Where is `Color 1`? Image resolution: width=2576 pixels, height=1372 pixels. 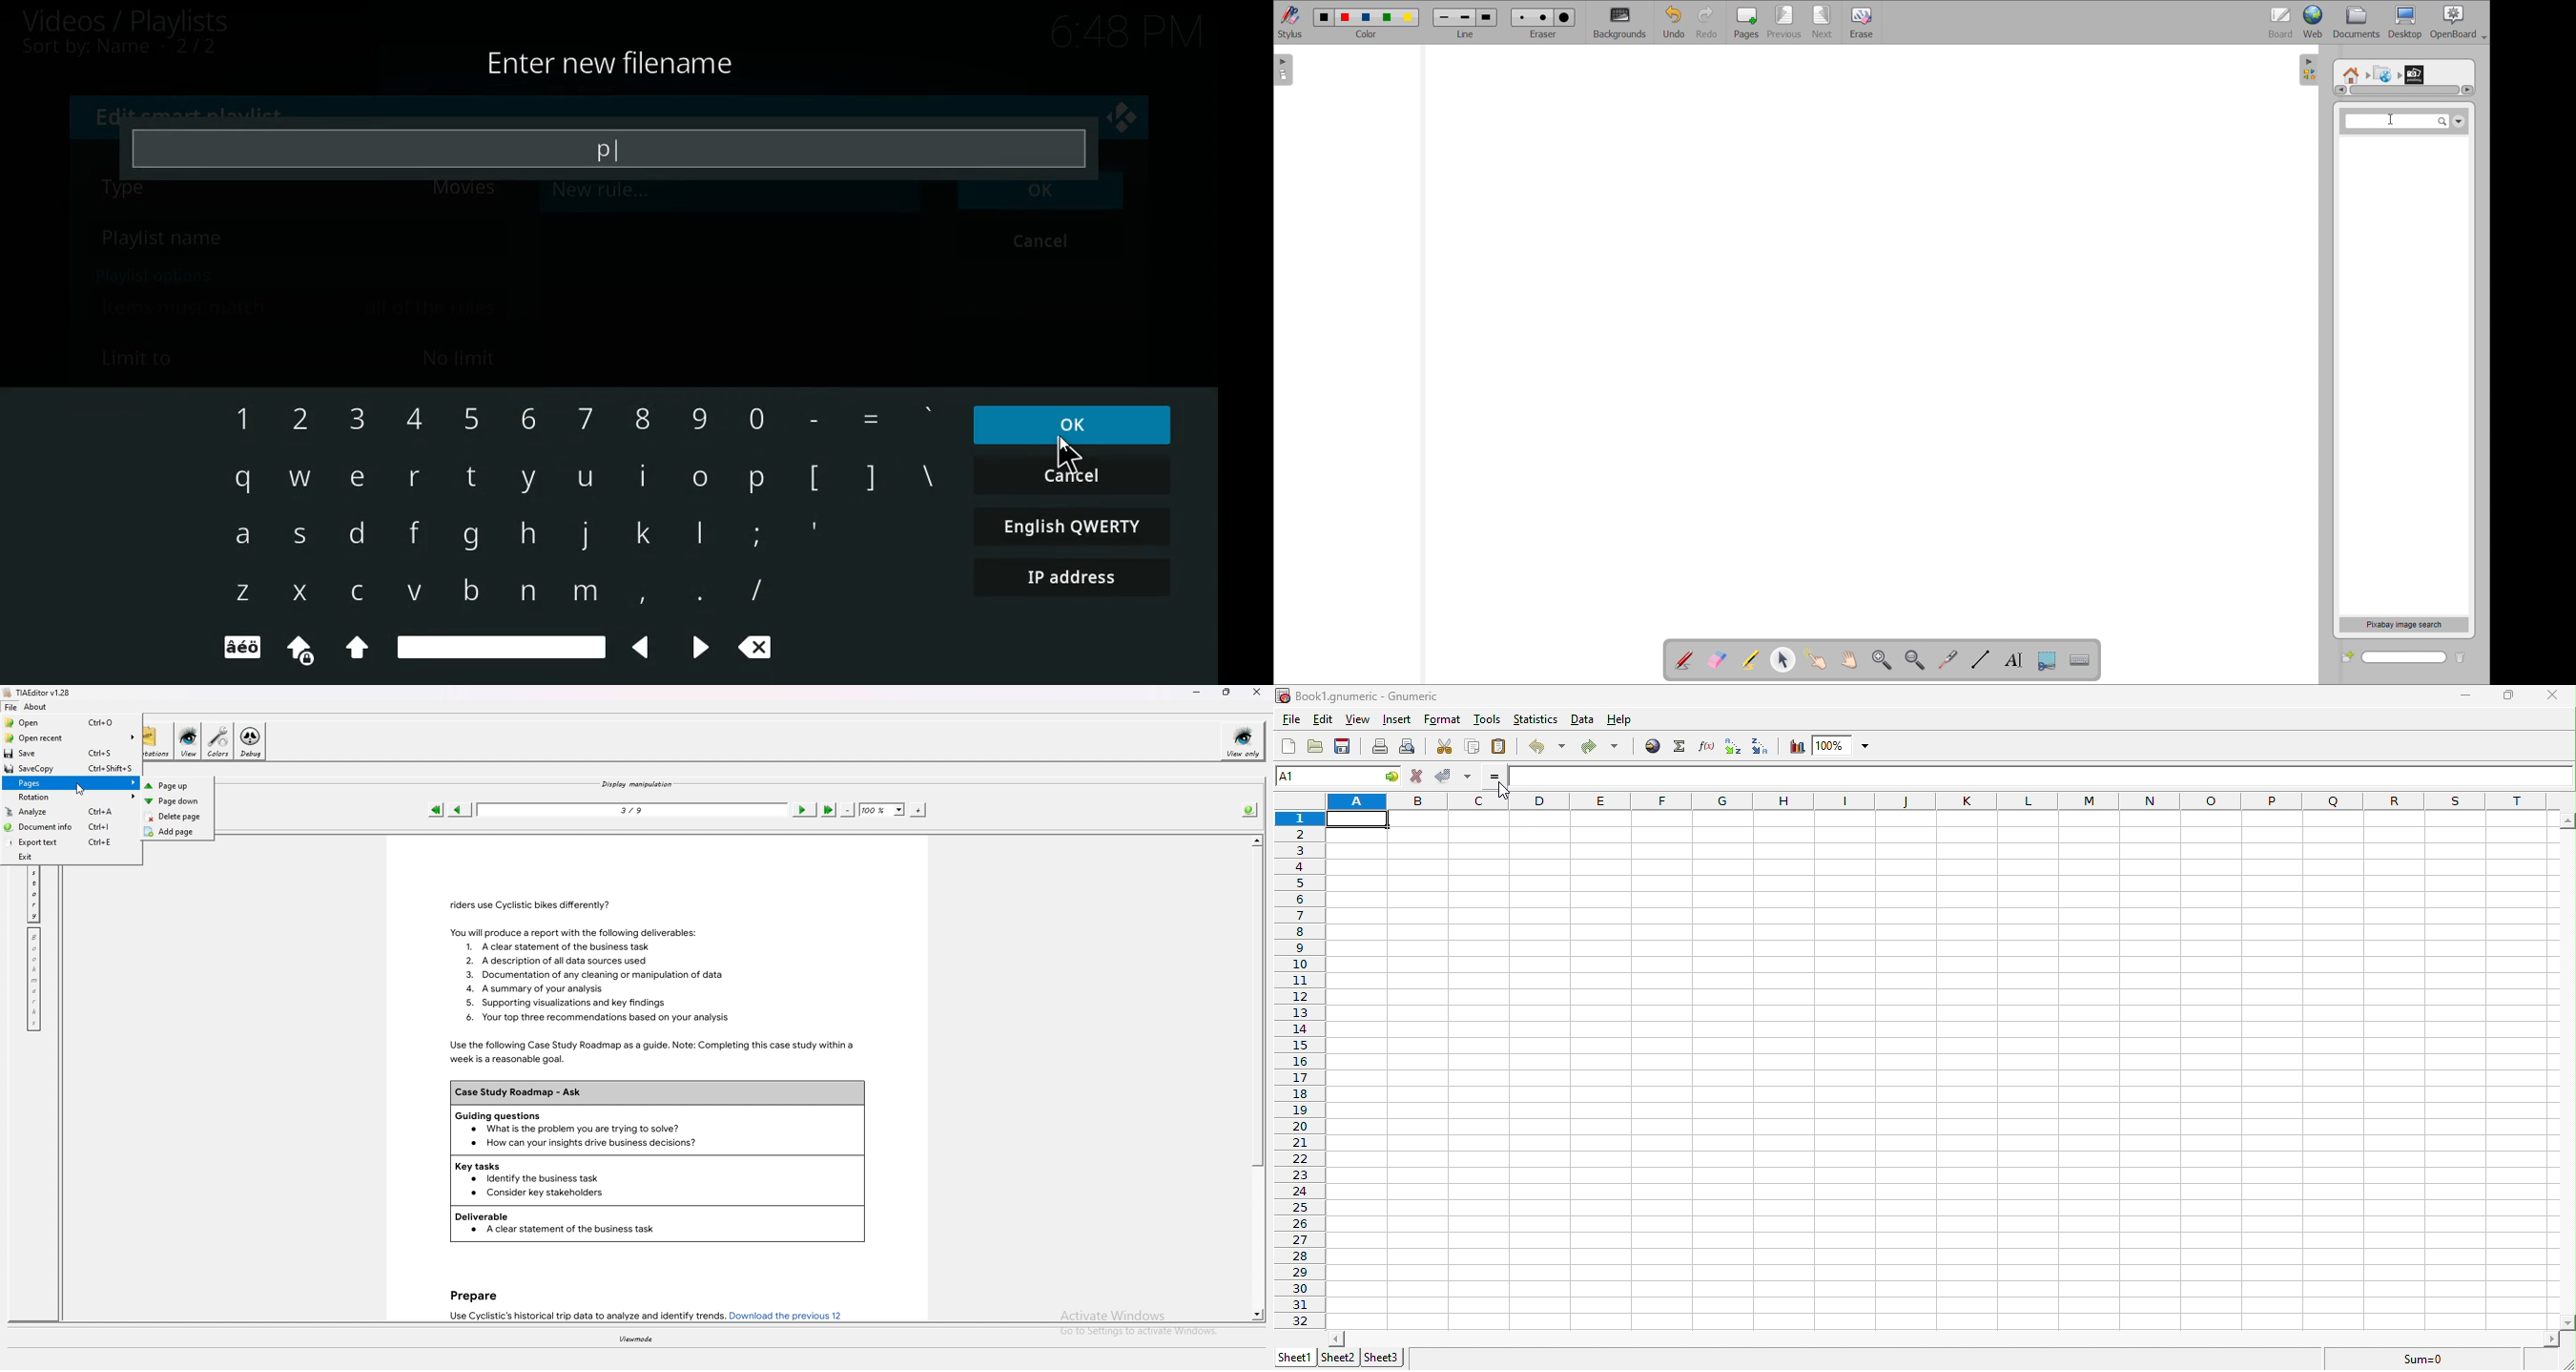
Color 1 is located at coordinates (1323, 17).